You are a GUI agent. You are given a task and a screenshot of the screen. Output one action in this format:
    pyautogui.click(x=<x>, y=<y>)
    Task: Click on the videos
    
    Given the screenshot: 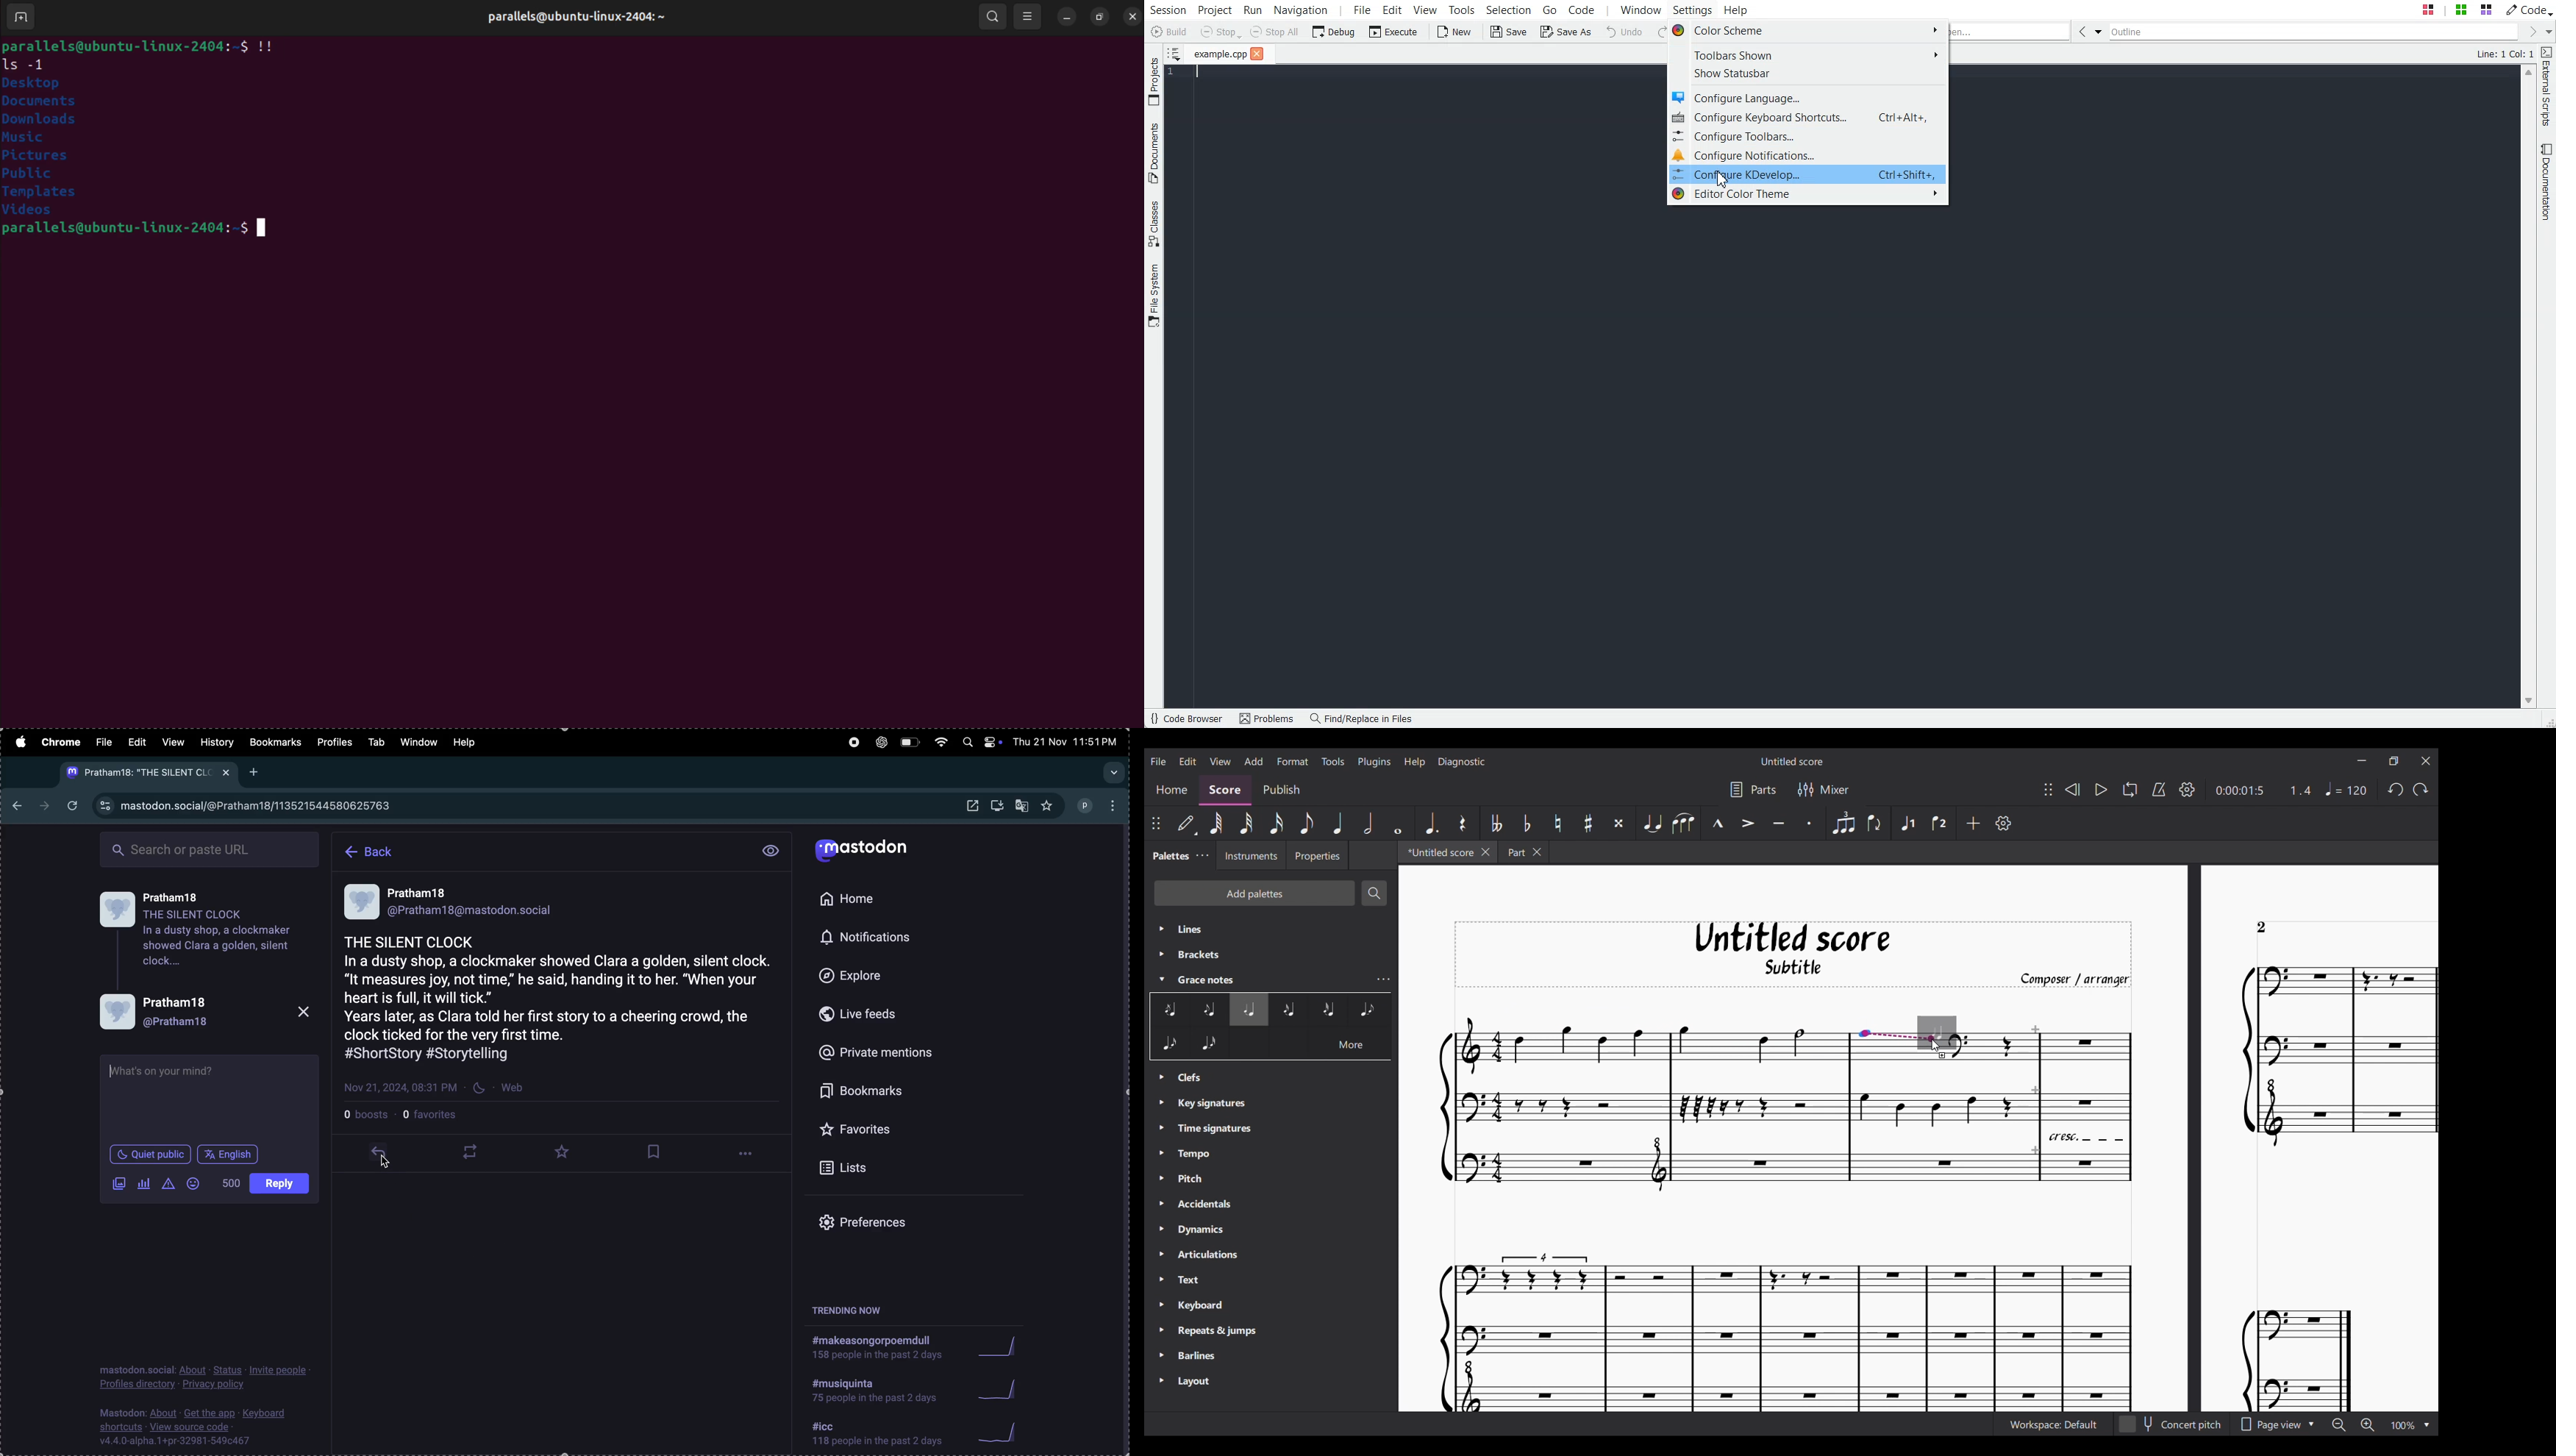 What is the action you would take?
    pyautogui.click(x=35, y=210)
    